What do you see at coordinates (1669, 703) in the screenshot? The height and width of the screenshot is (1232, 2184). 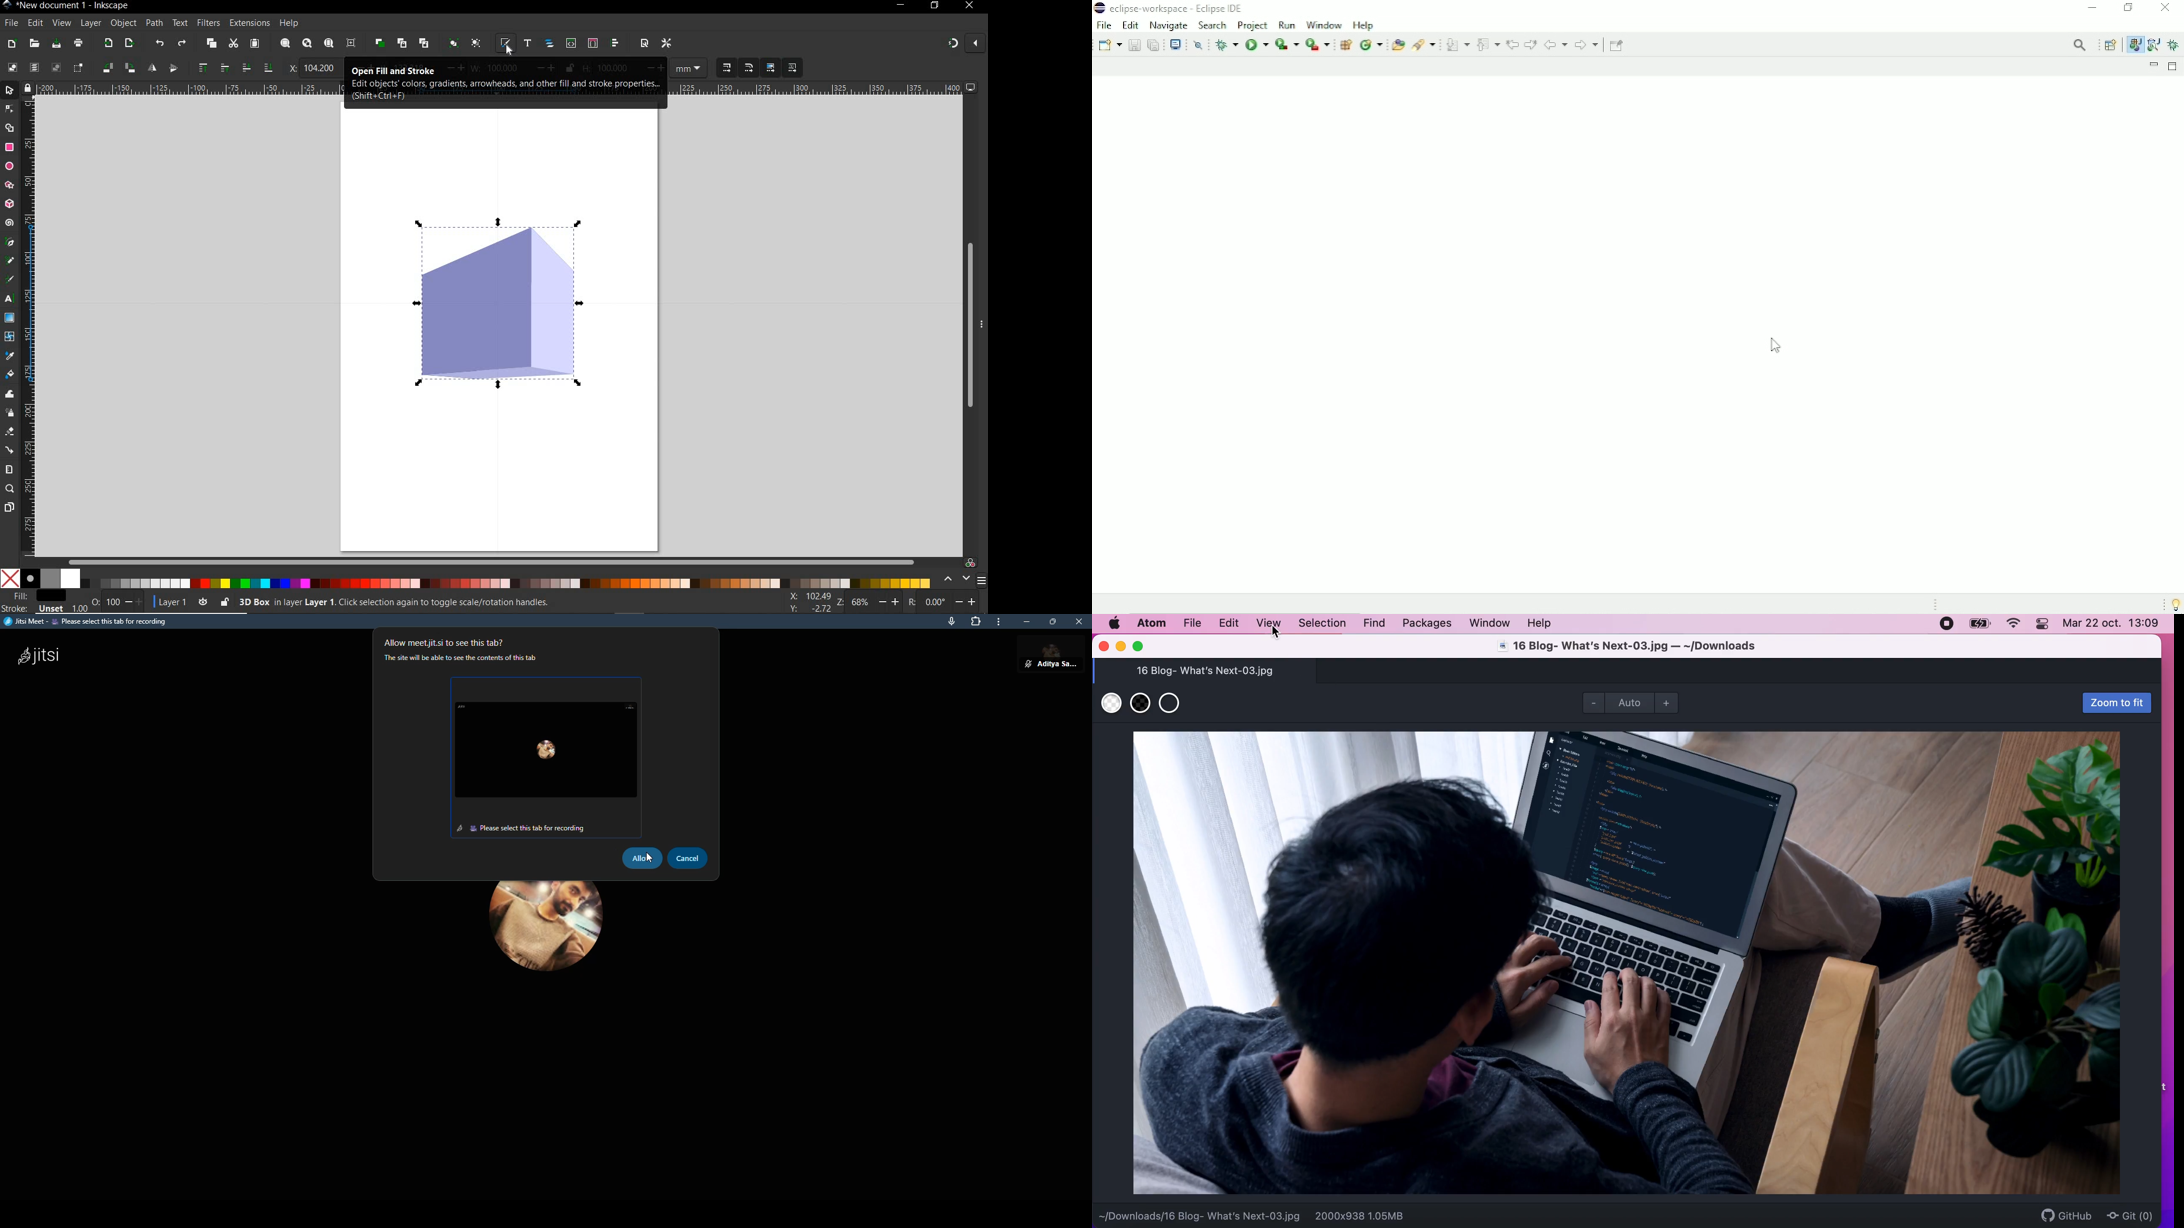 I see `zoom in` at bounding box center [1669, 703].